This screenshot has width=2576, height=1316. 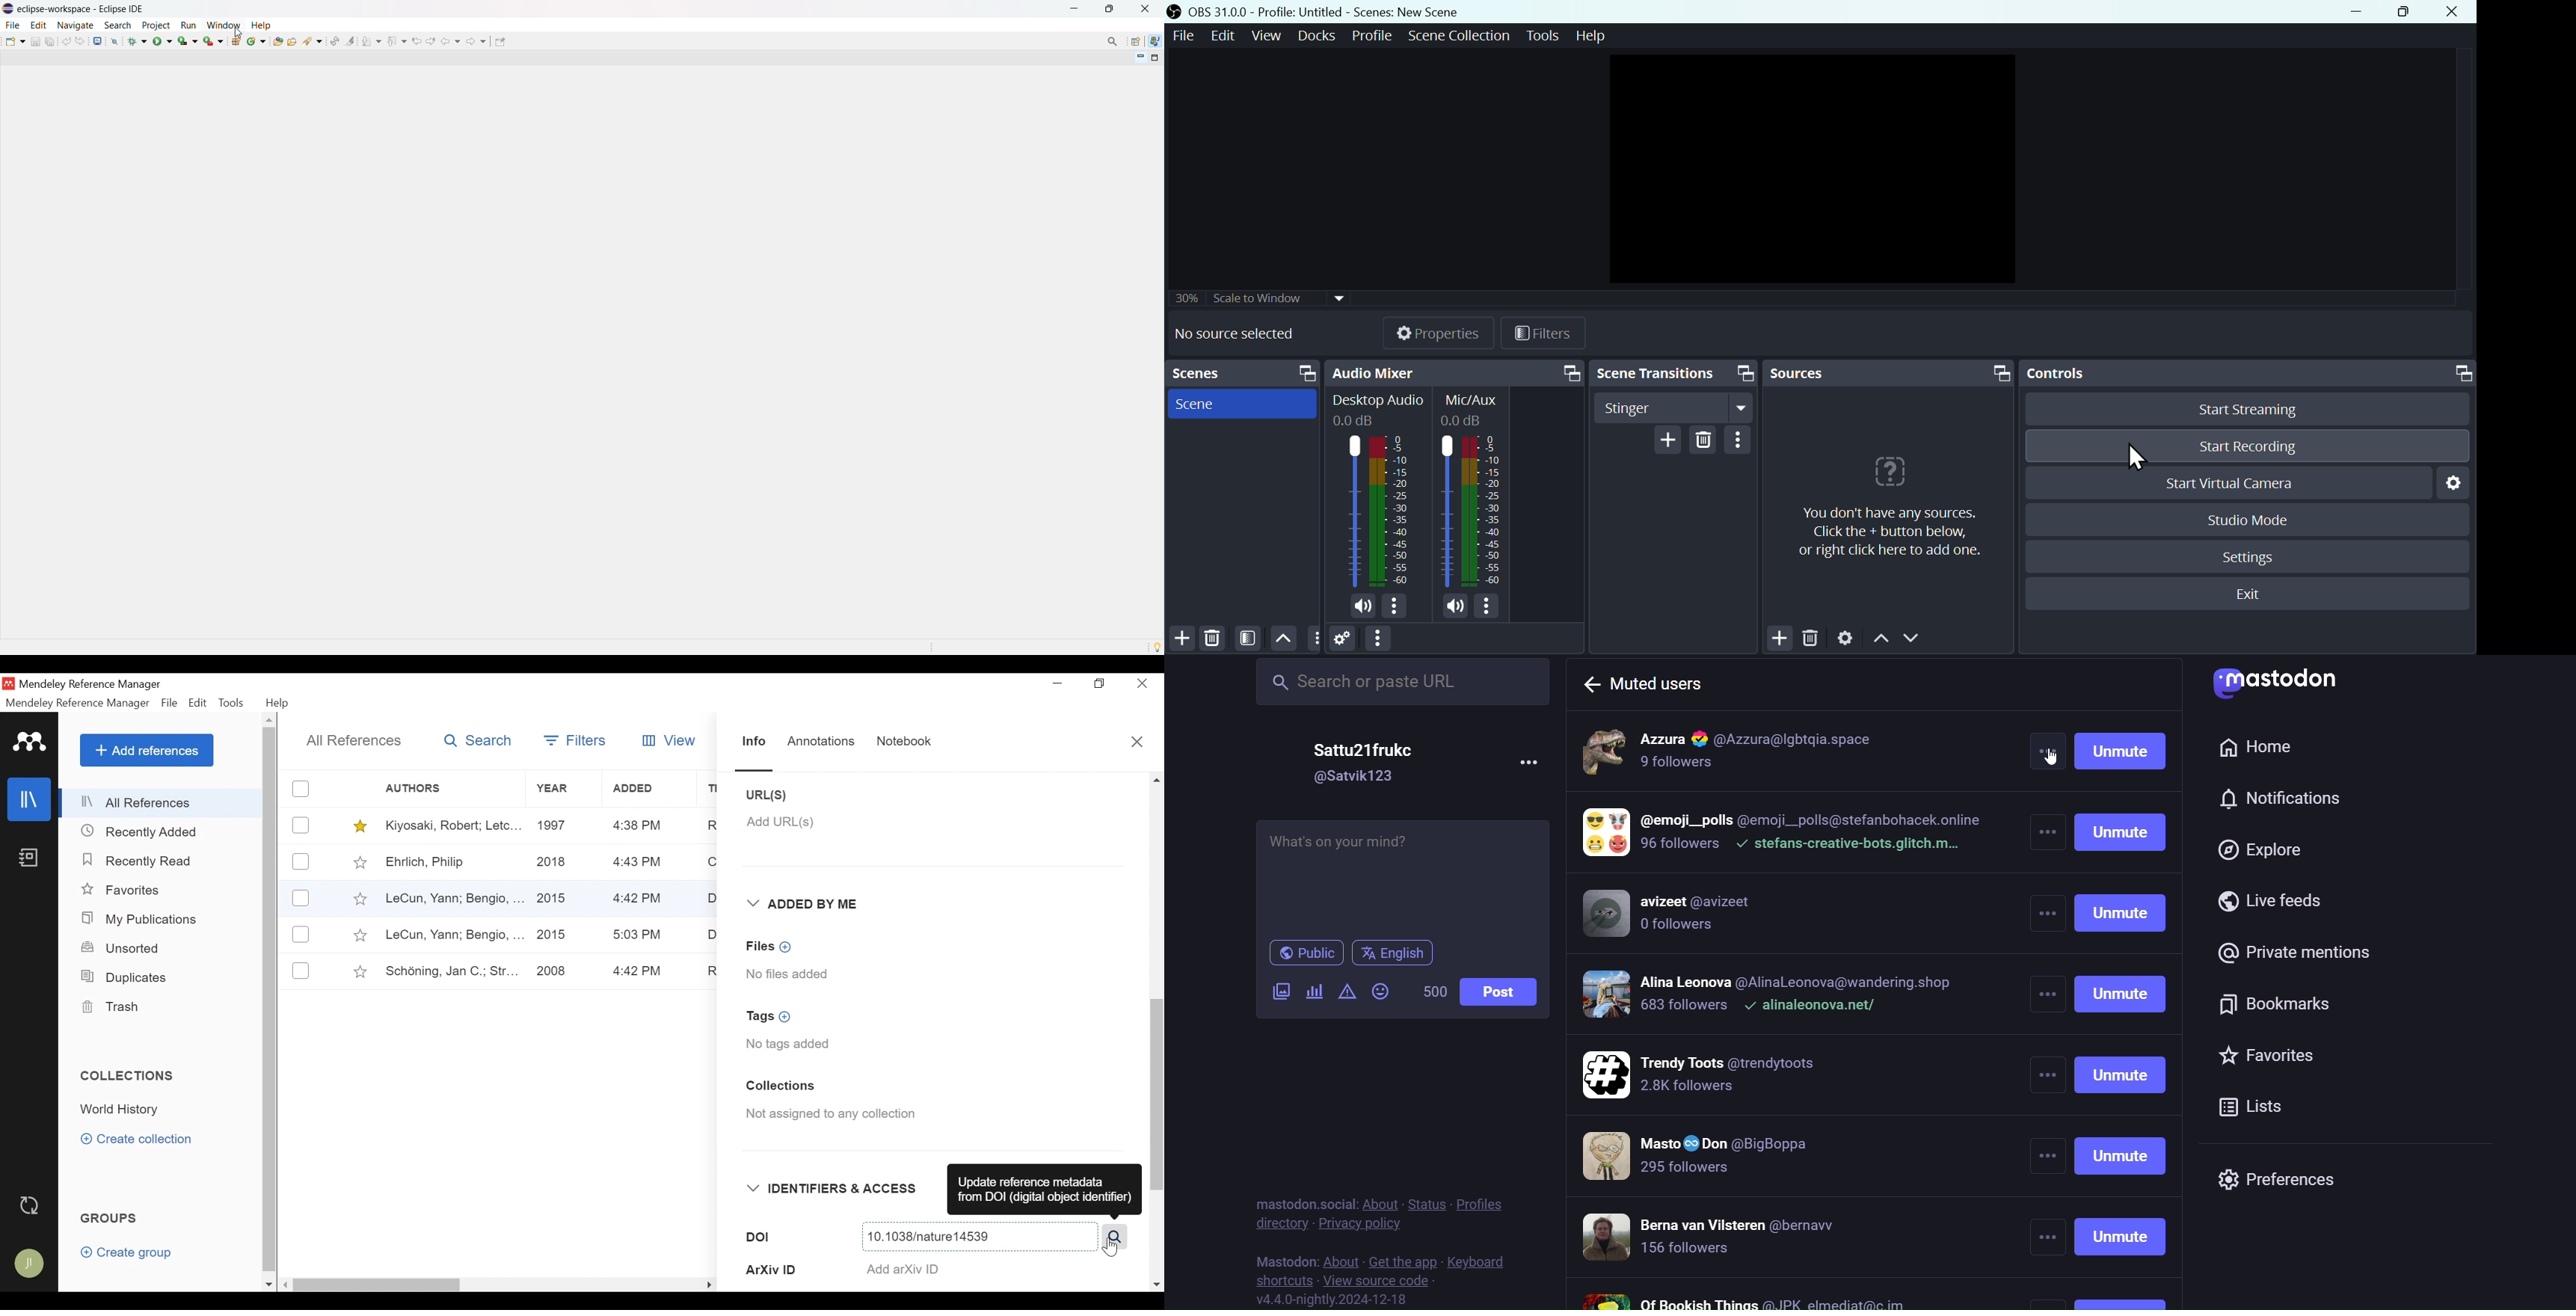 What do you see at coordinates (1848, 638) in the screenshot?
I see `Settings` at bounding box center [1848, 638].